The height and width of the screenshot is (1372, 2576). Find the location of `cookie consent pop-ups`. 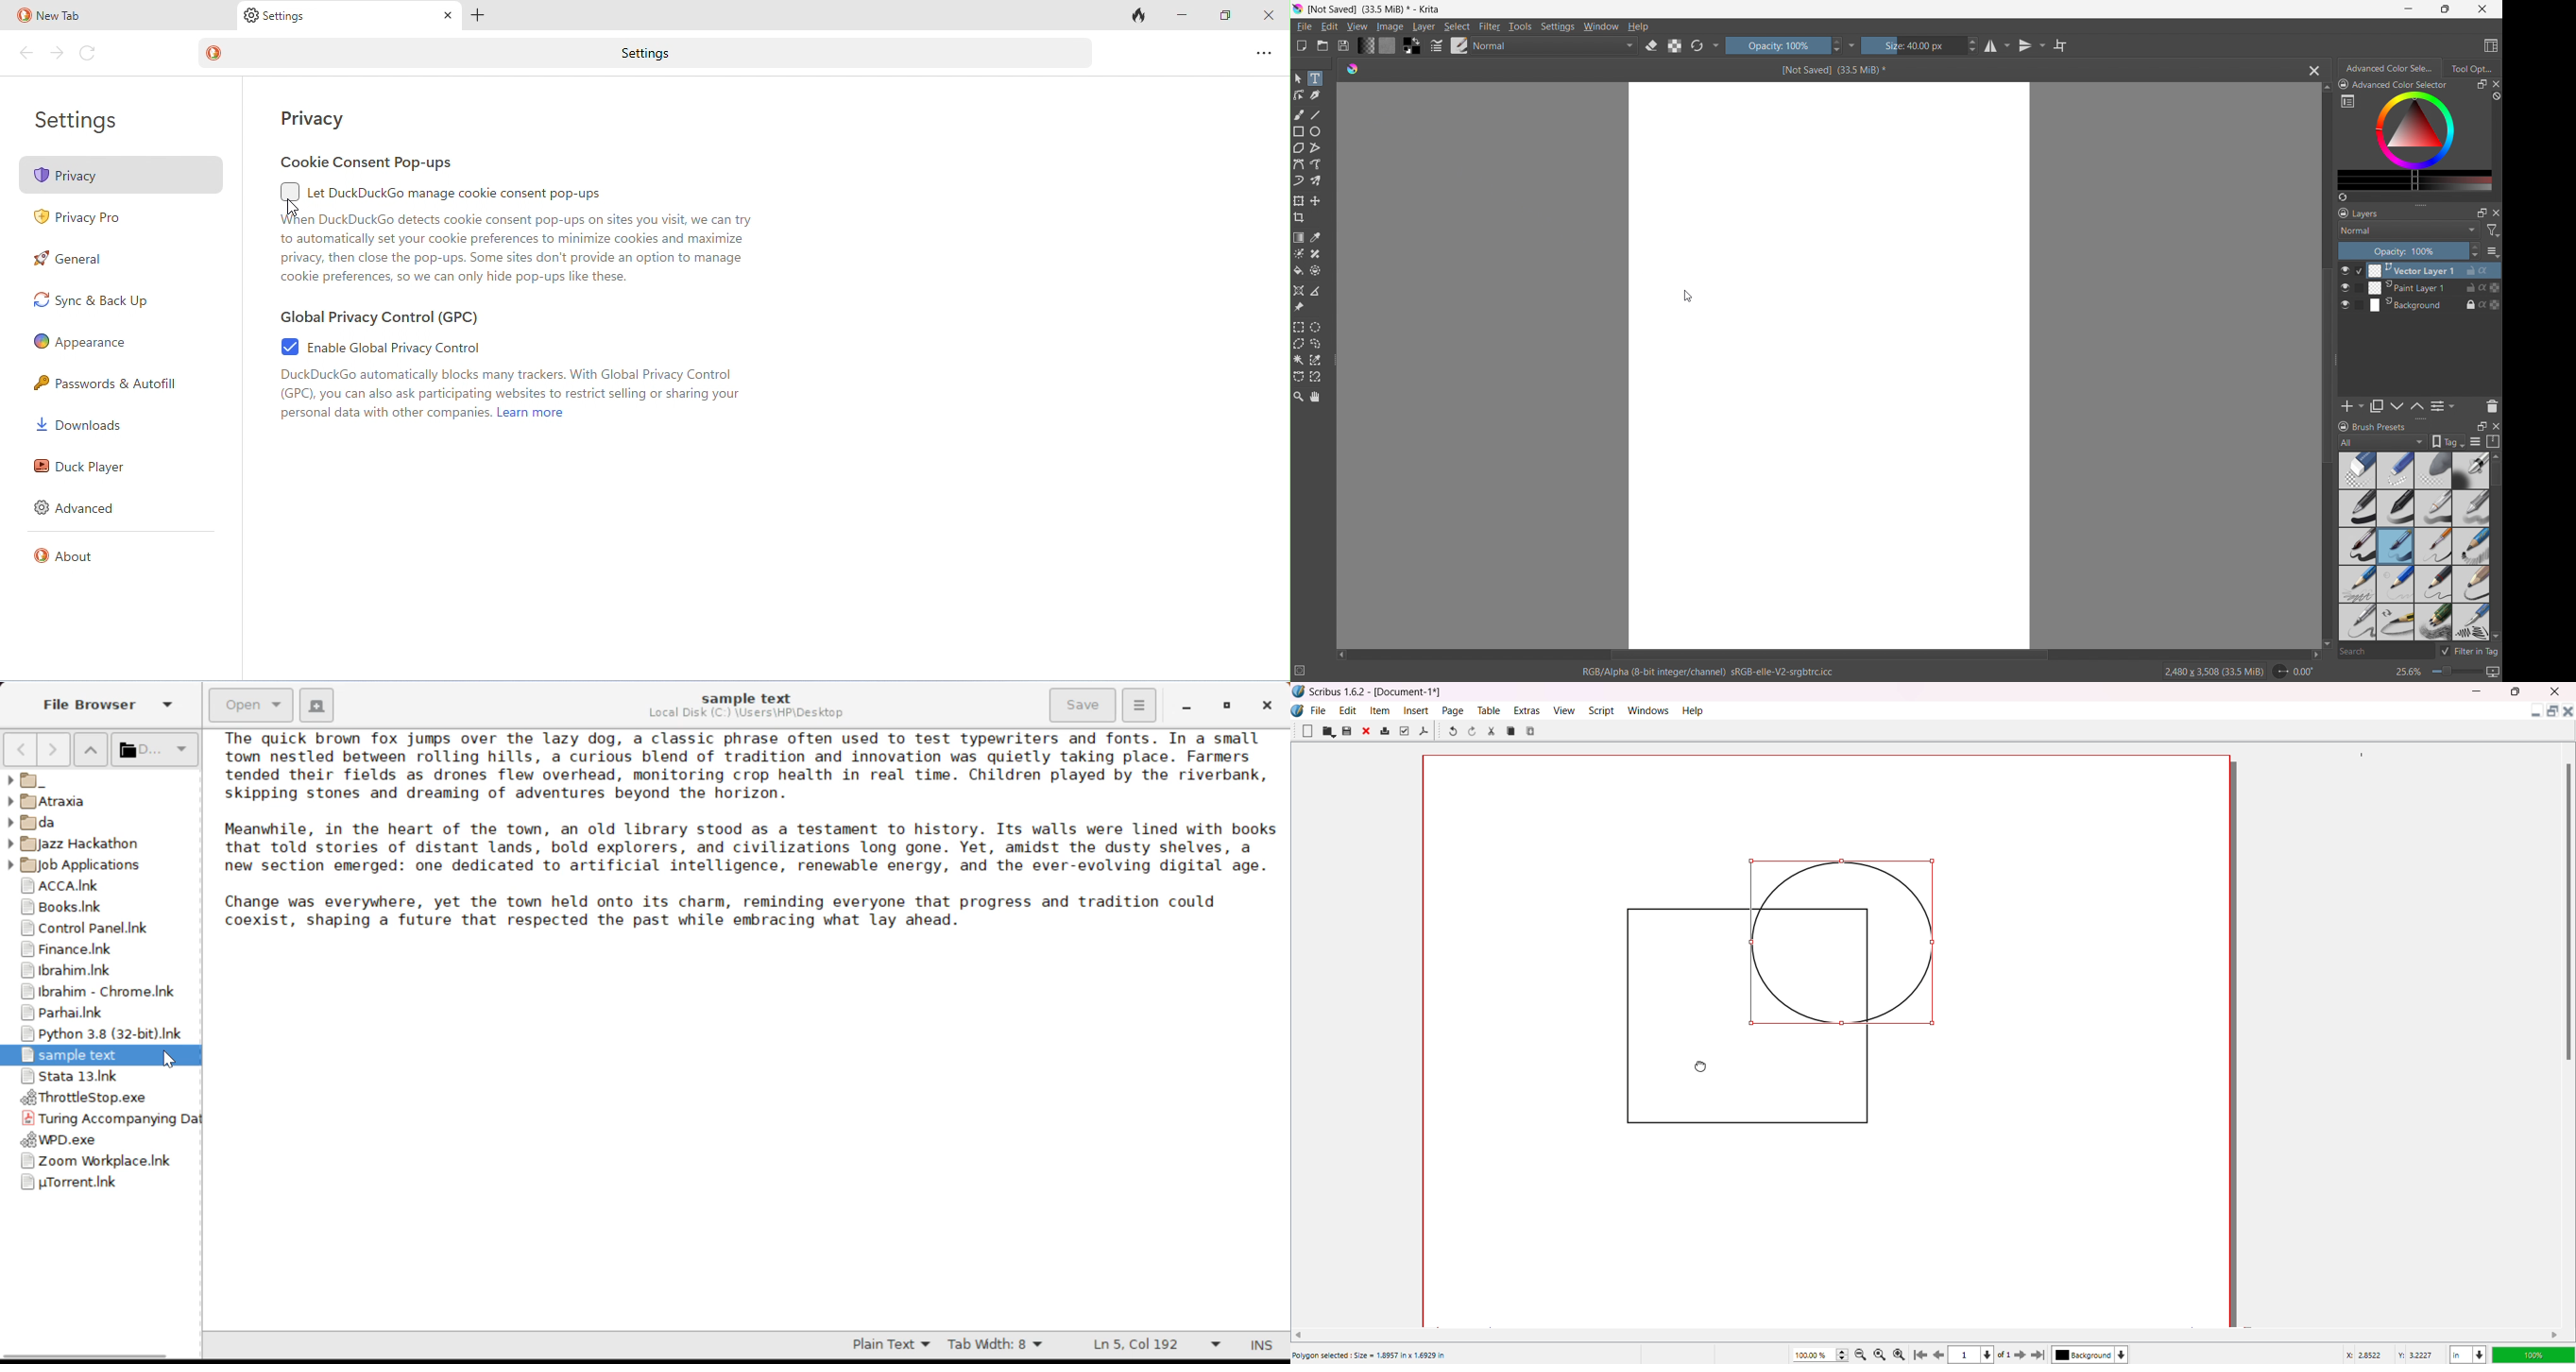

cookie consent pop-ups is located at coordinates (368, 162).